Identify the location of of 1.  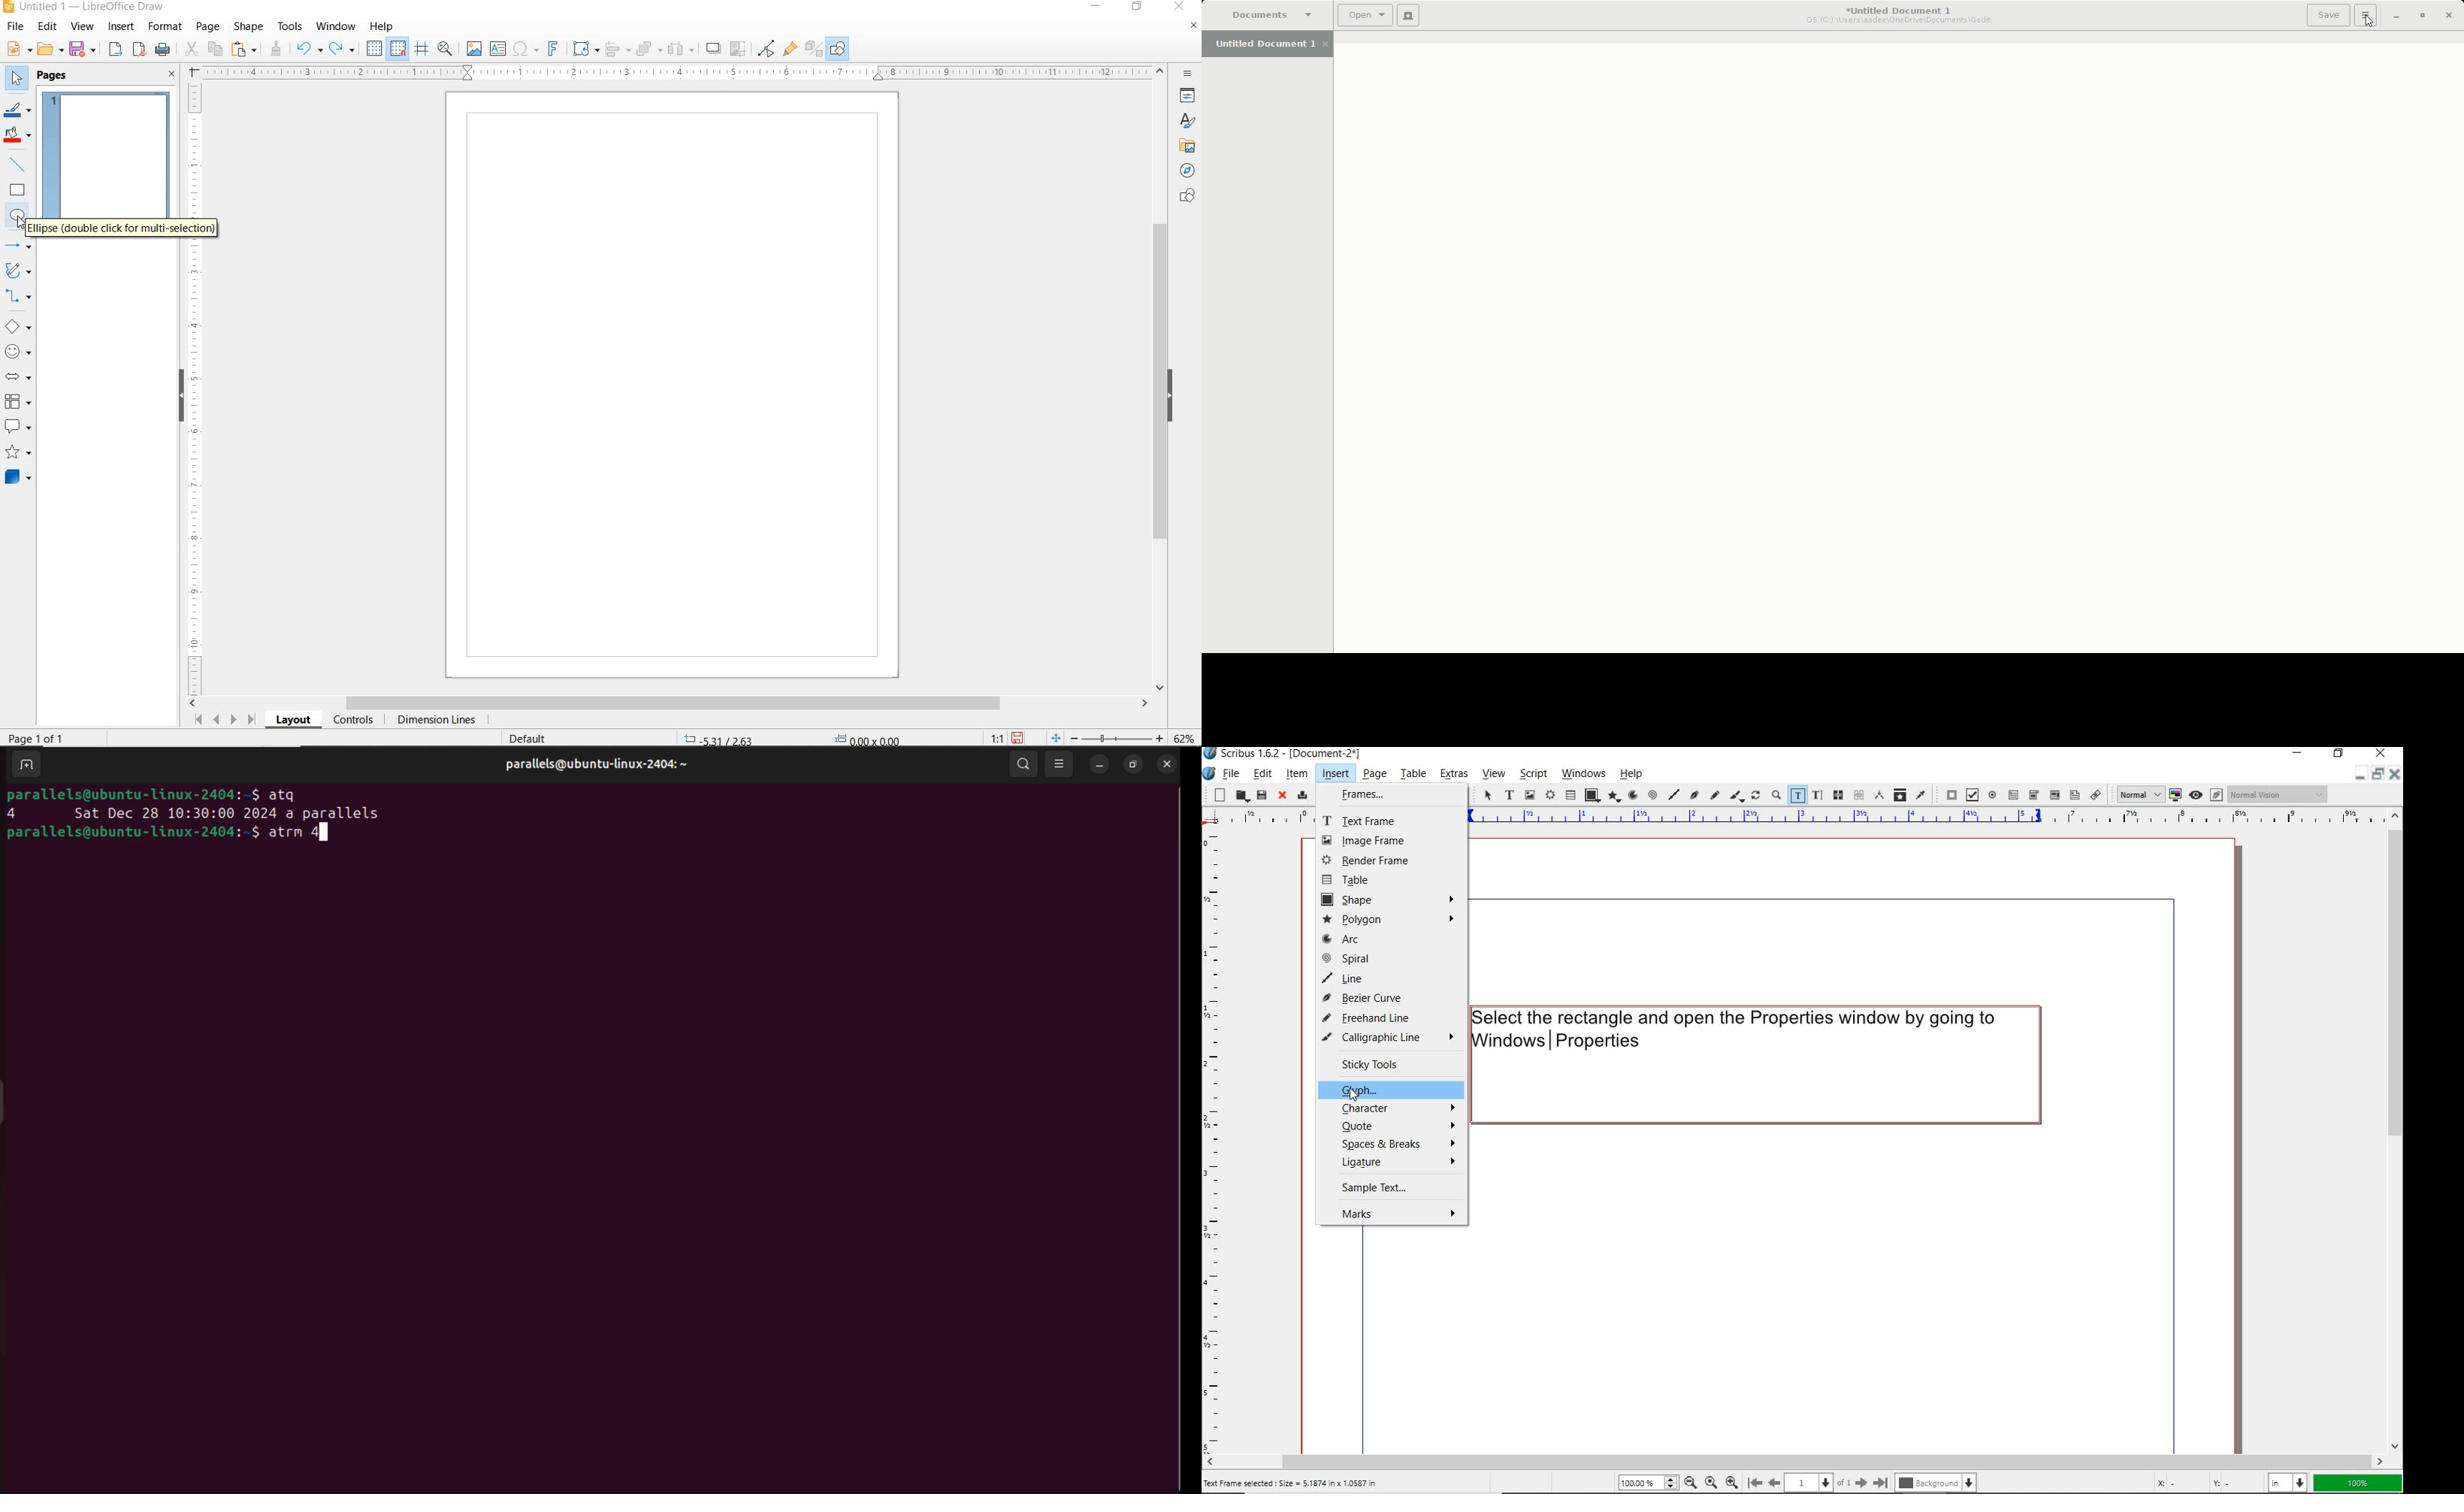
(1844, 1482).